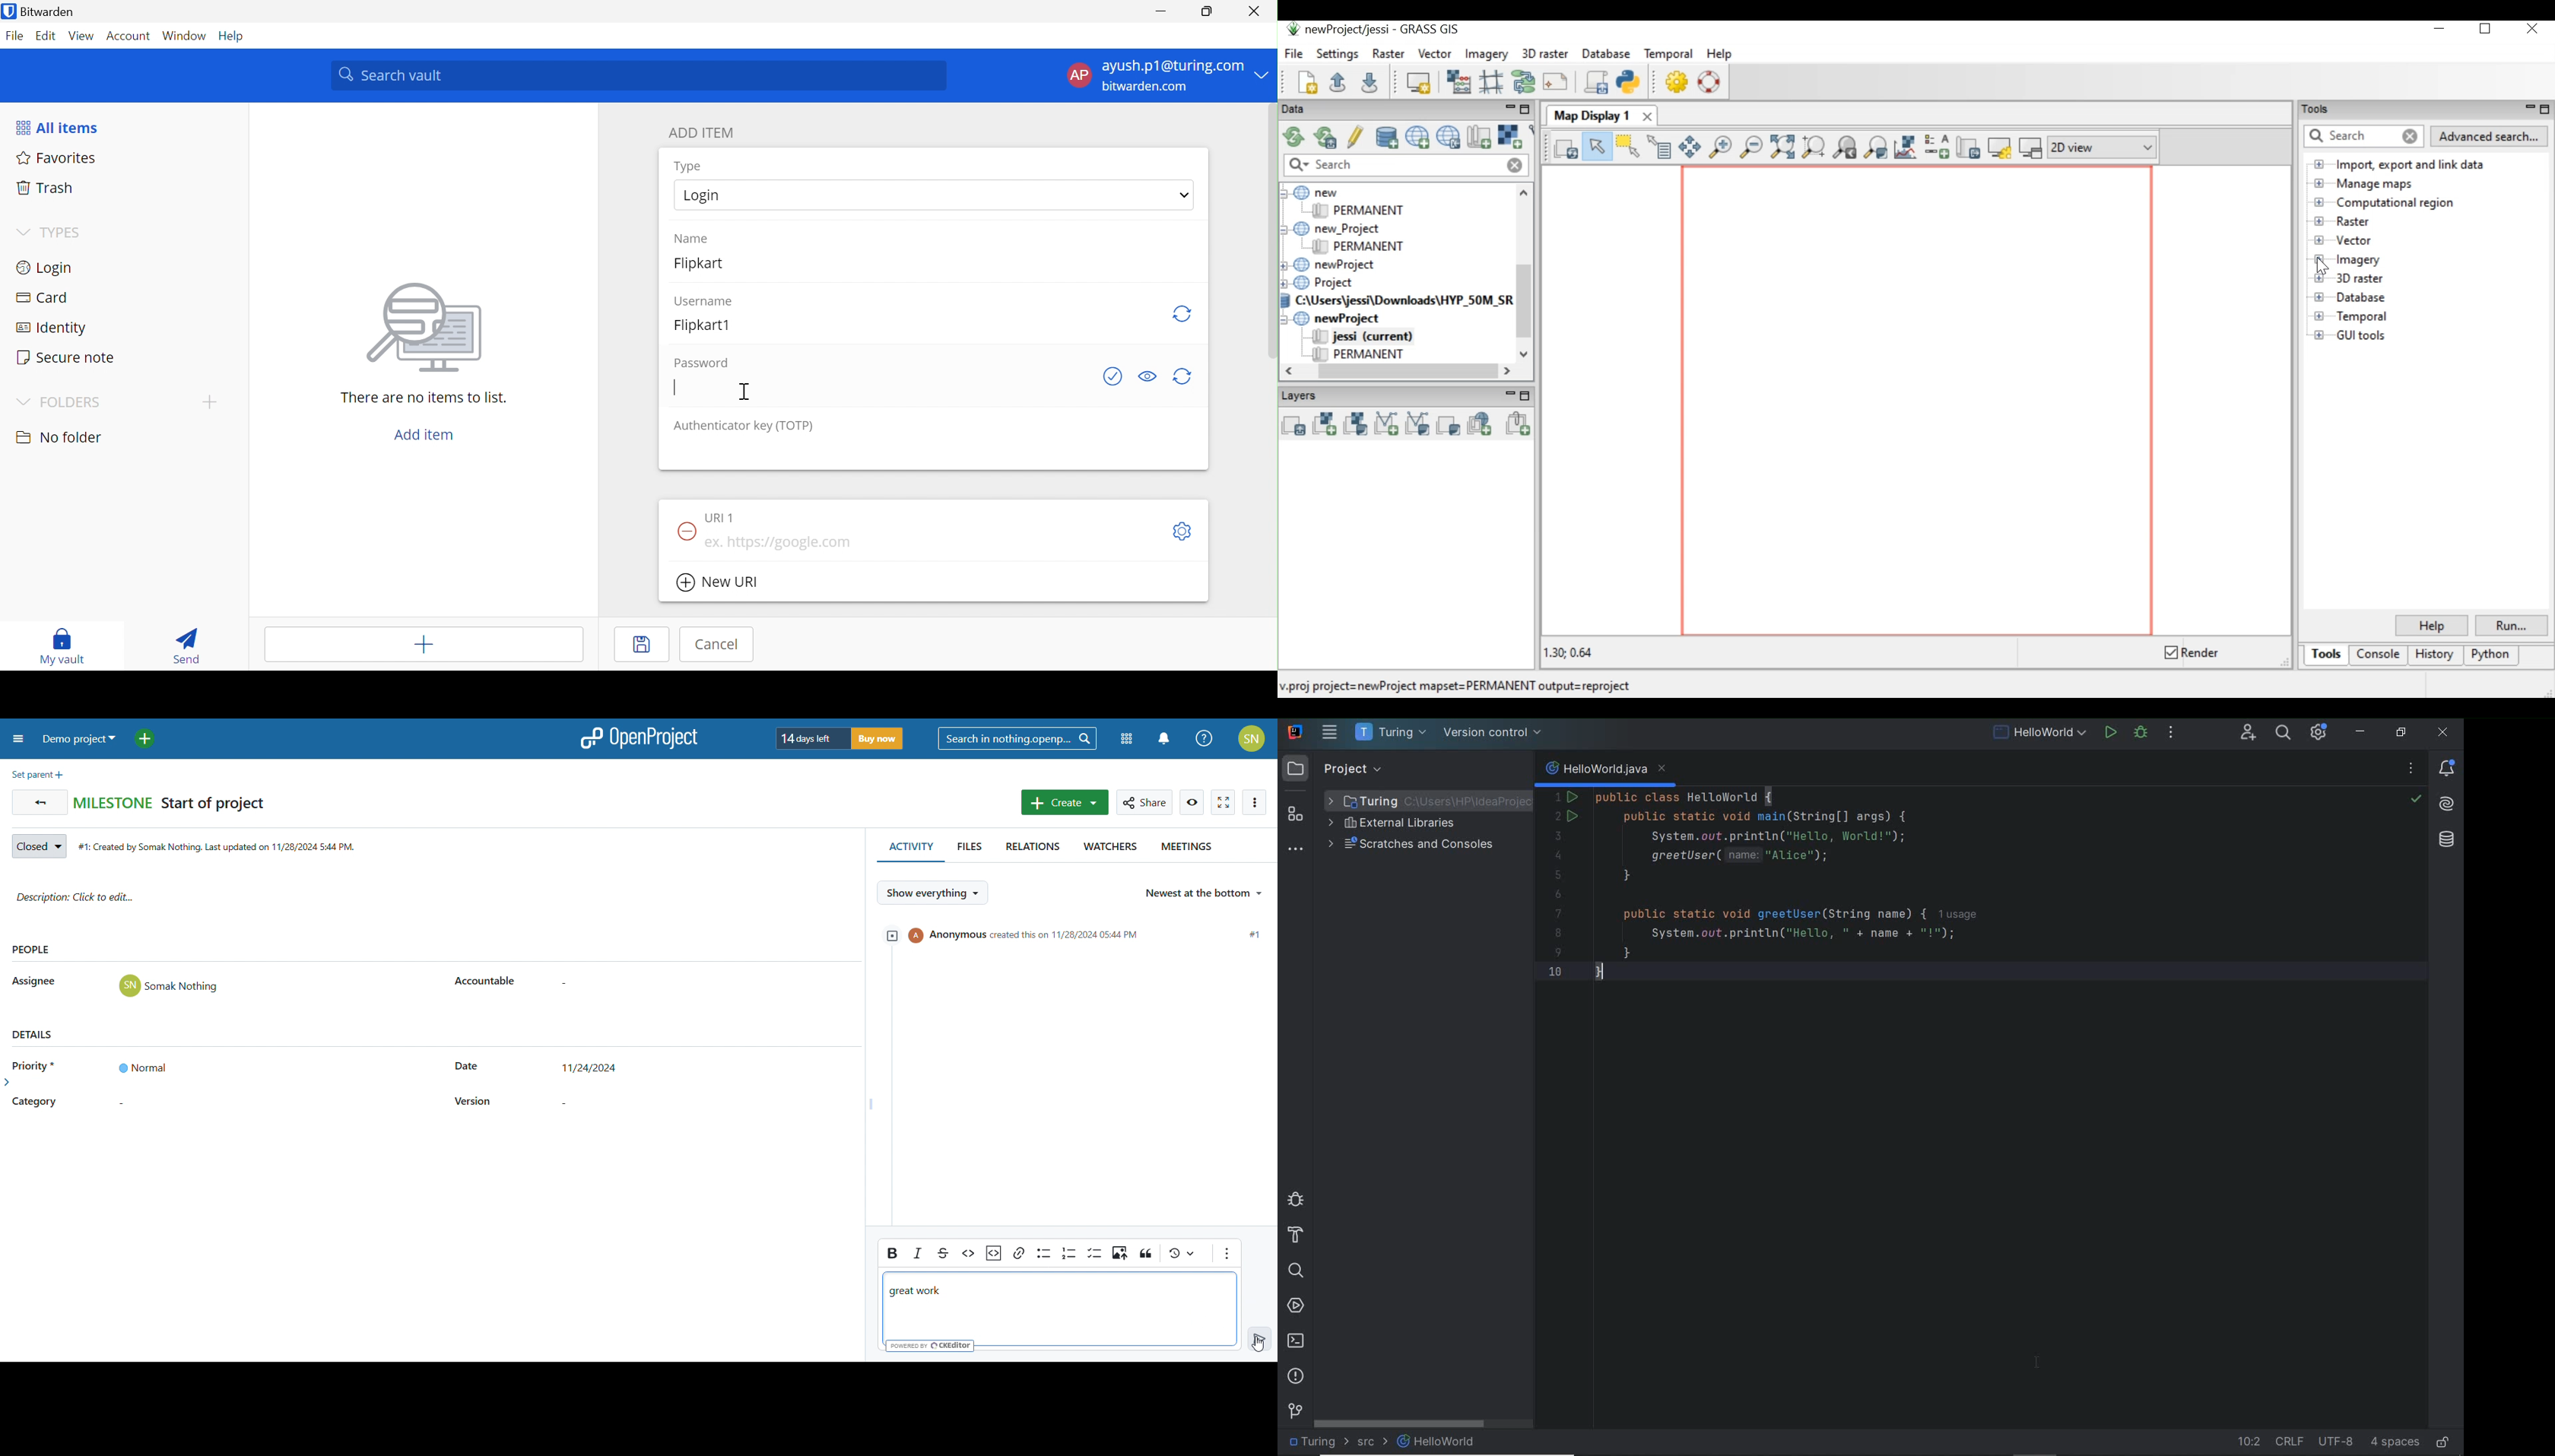 The height and width of the screenshot is (1456, 2576). Describe the element at coordinates (142, 1104) in the screenshot. I see `set category` at that location.